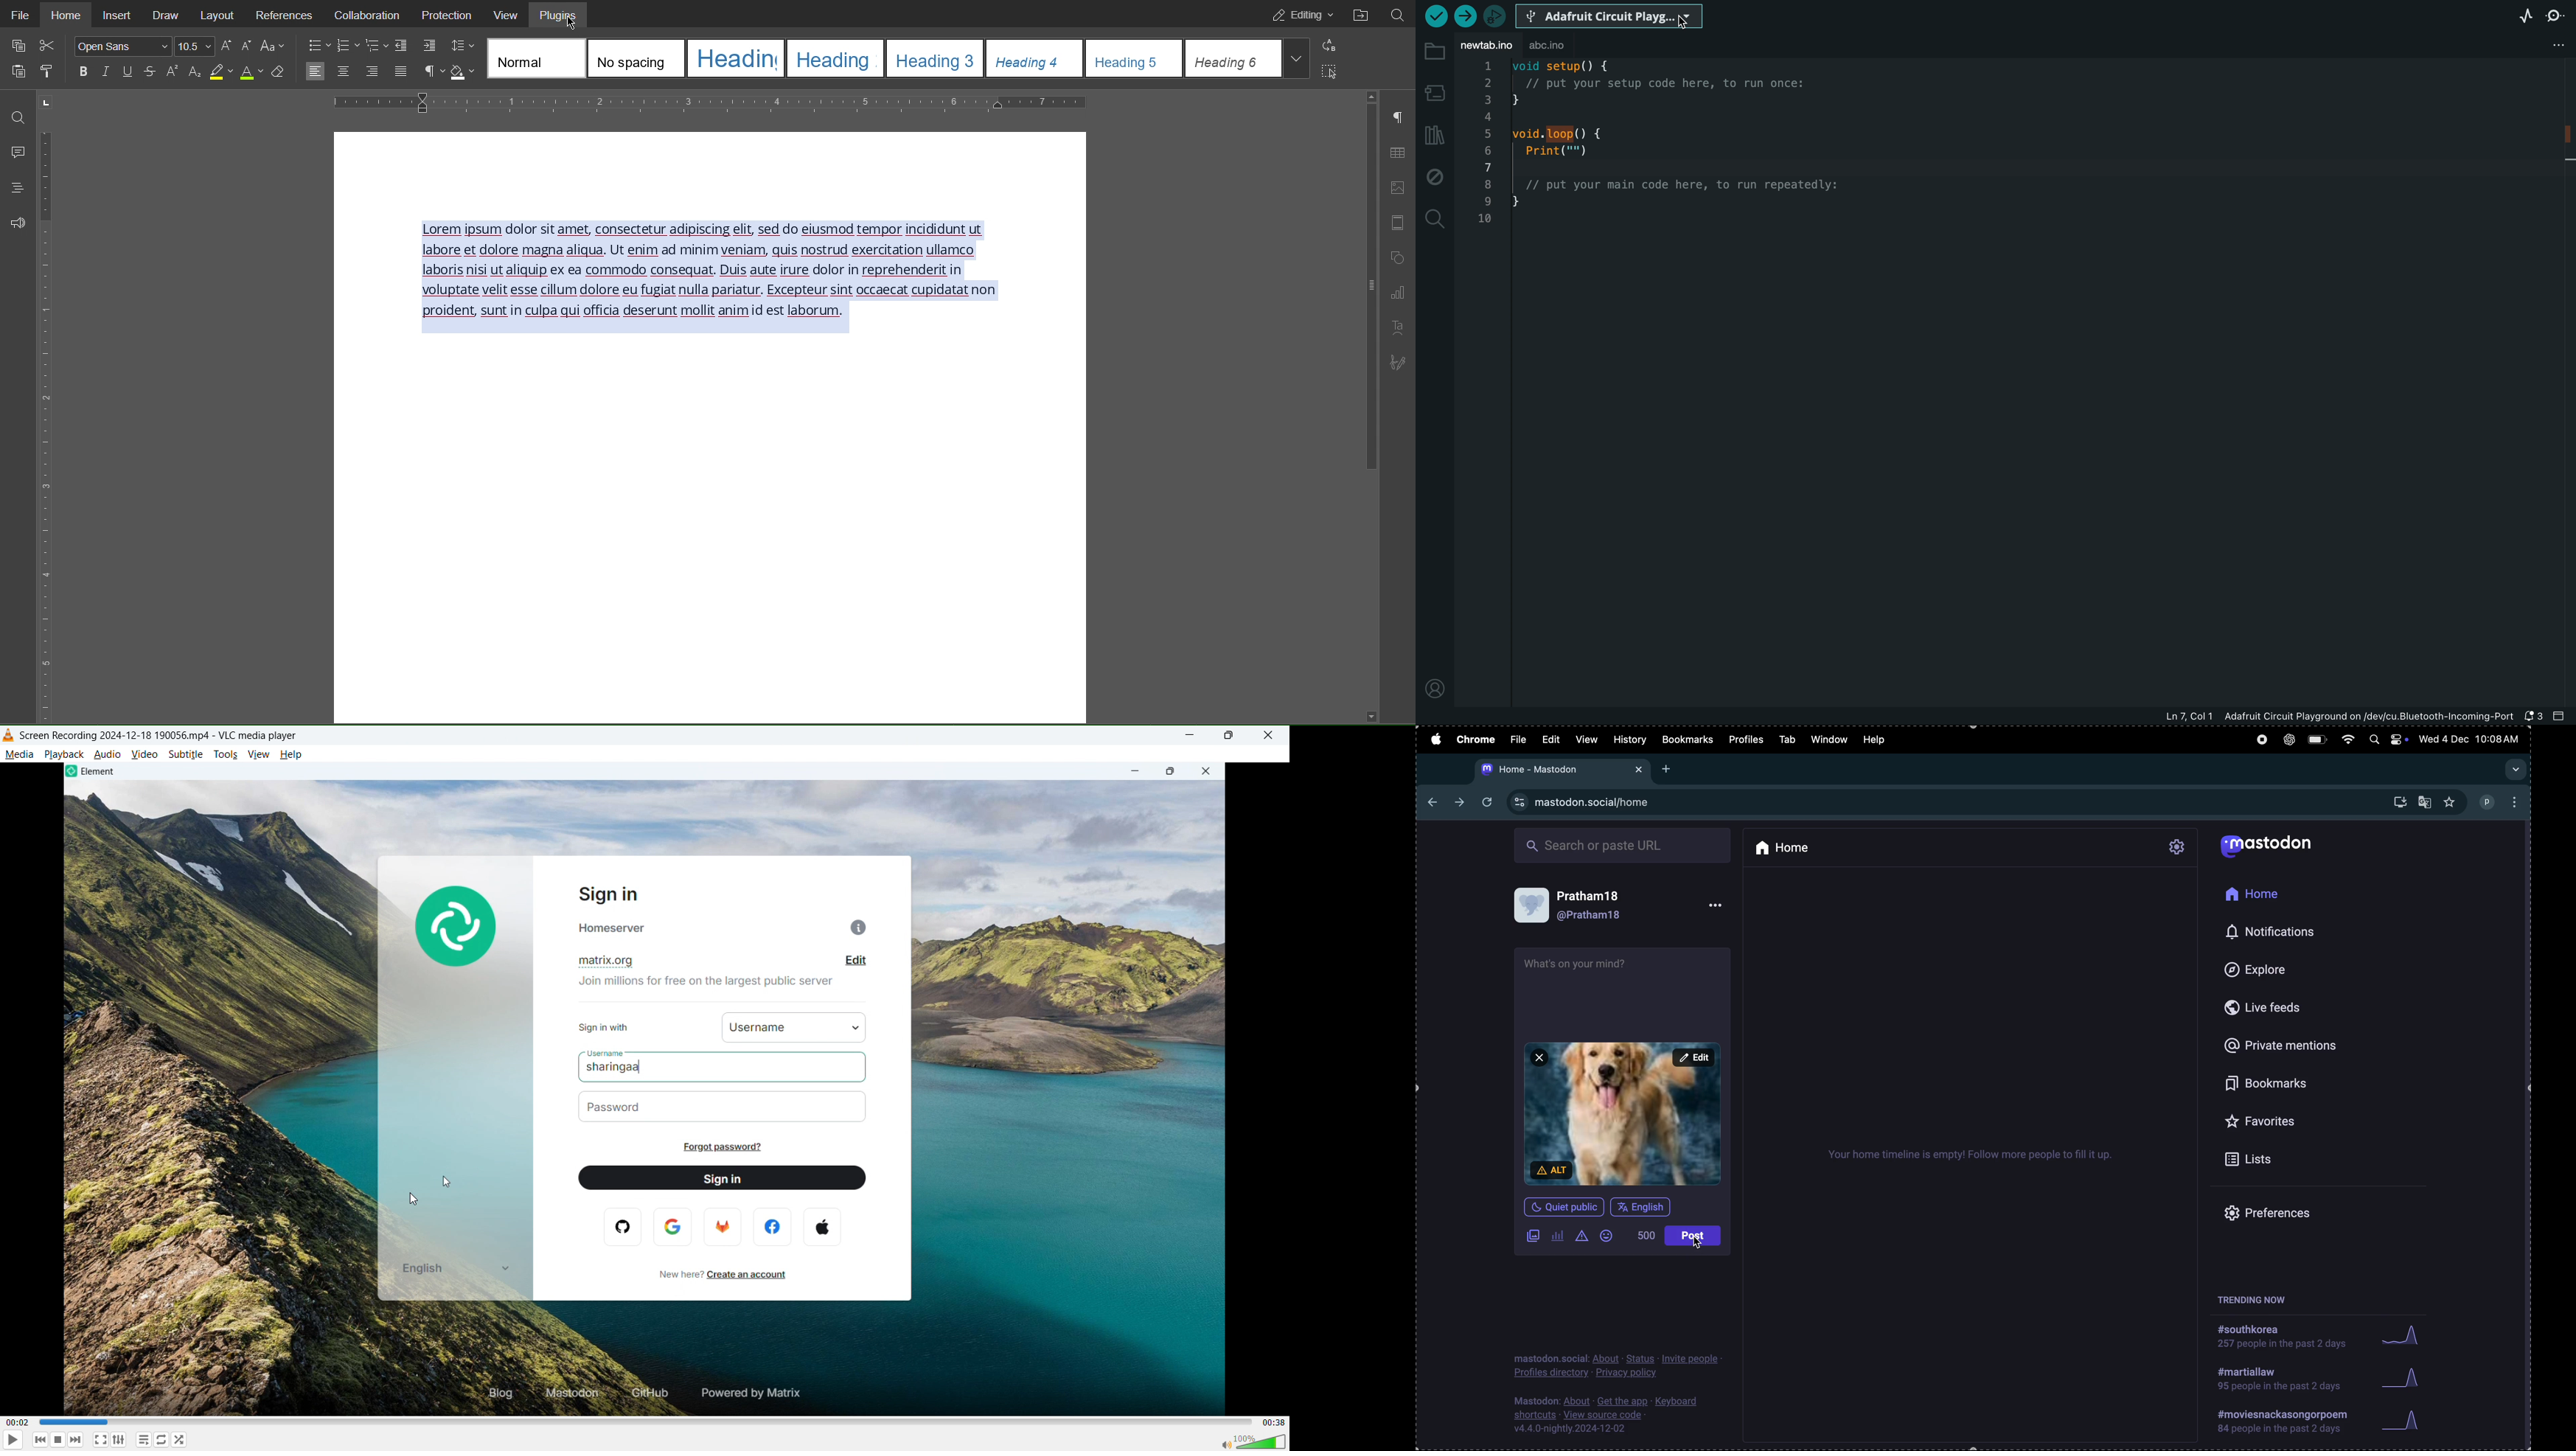  What do you see at coordinates (195, 47) in the screenshot?
I see `10.5` at bounding box center [195, 47].